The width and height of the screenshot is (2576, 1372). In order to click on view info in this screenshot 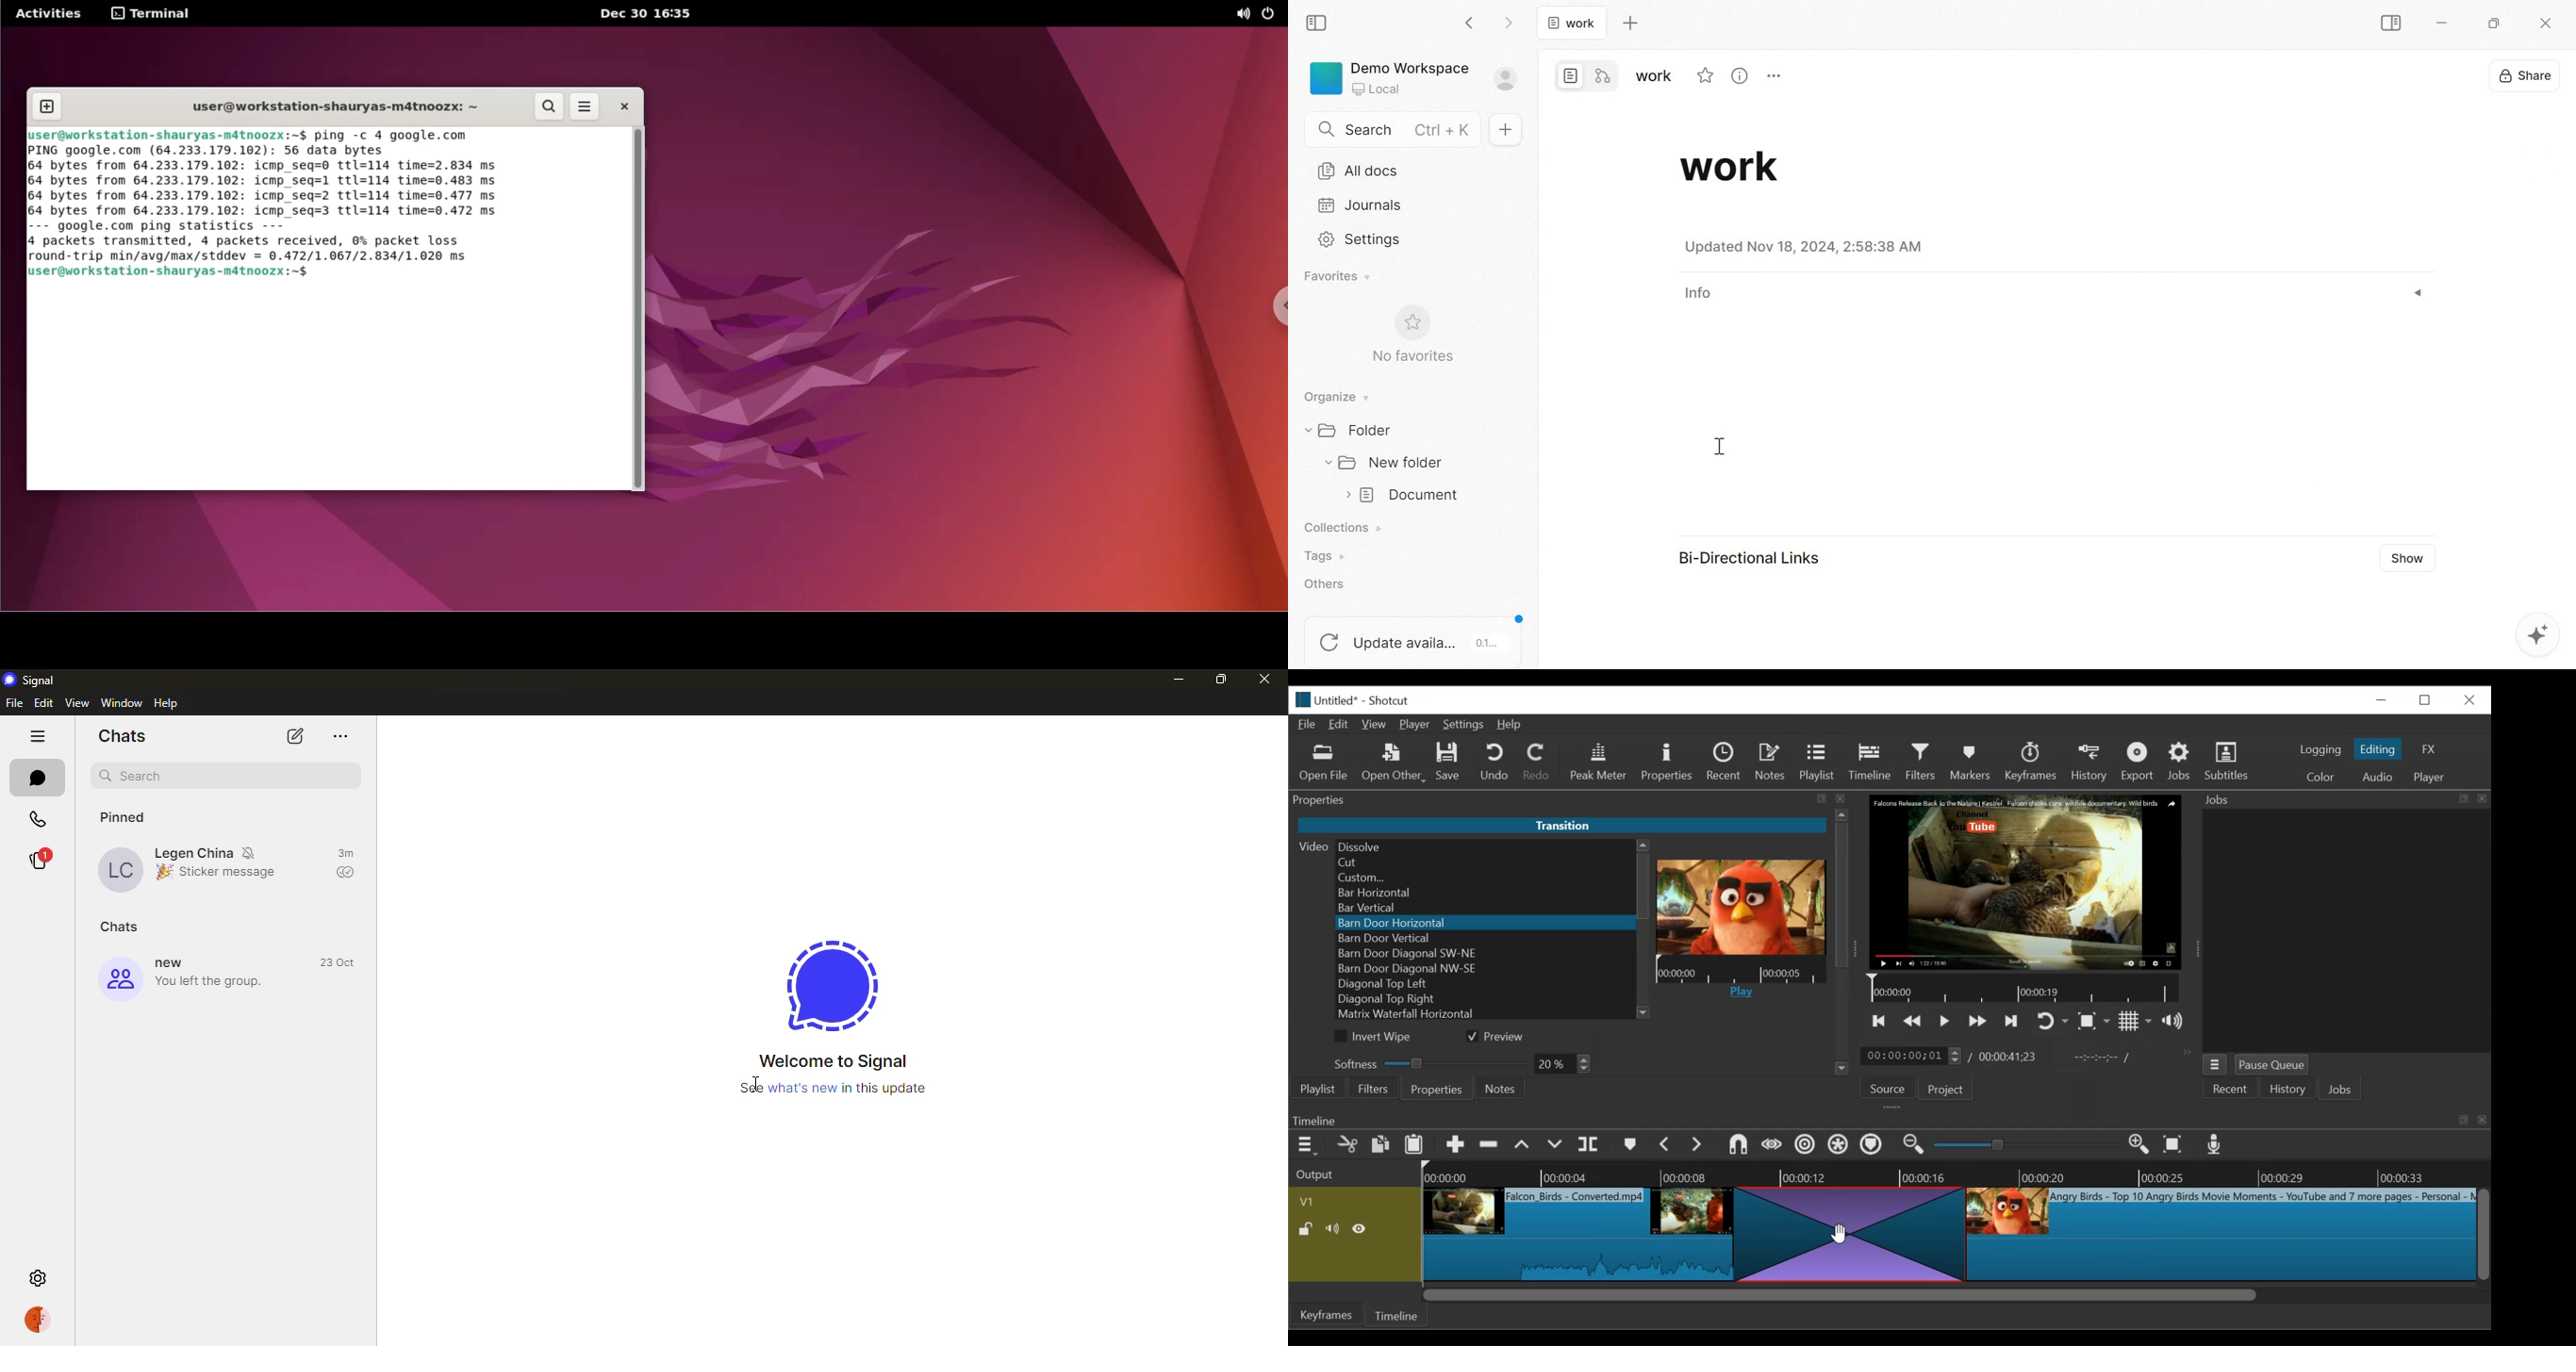, I will do `click(1741, 78)`.